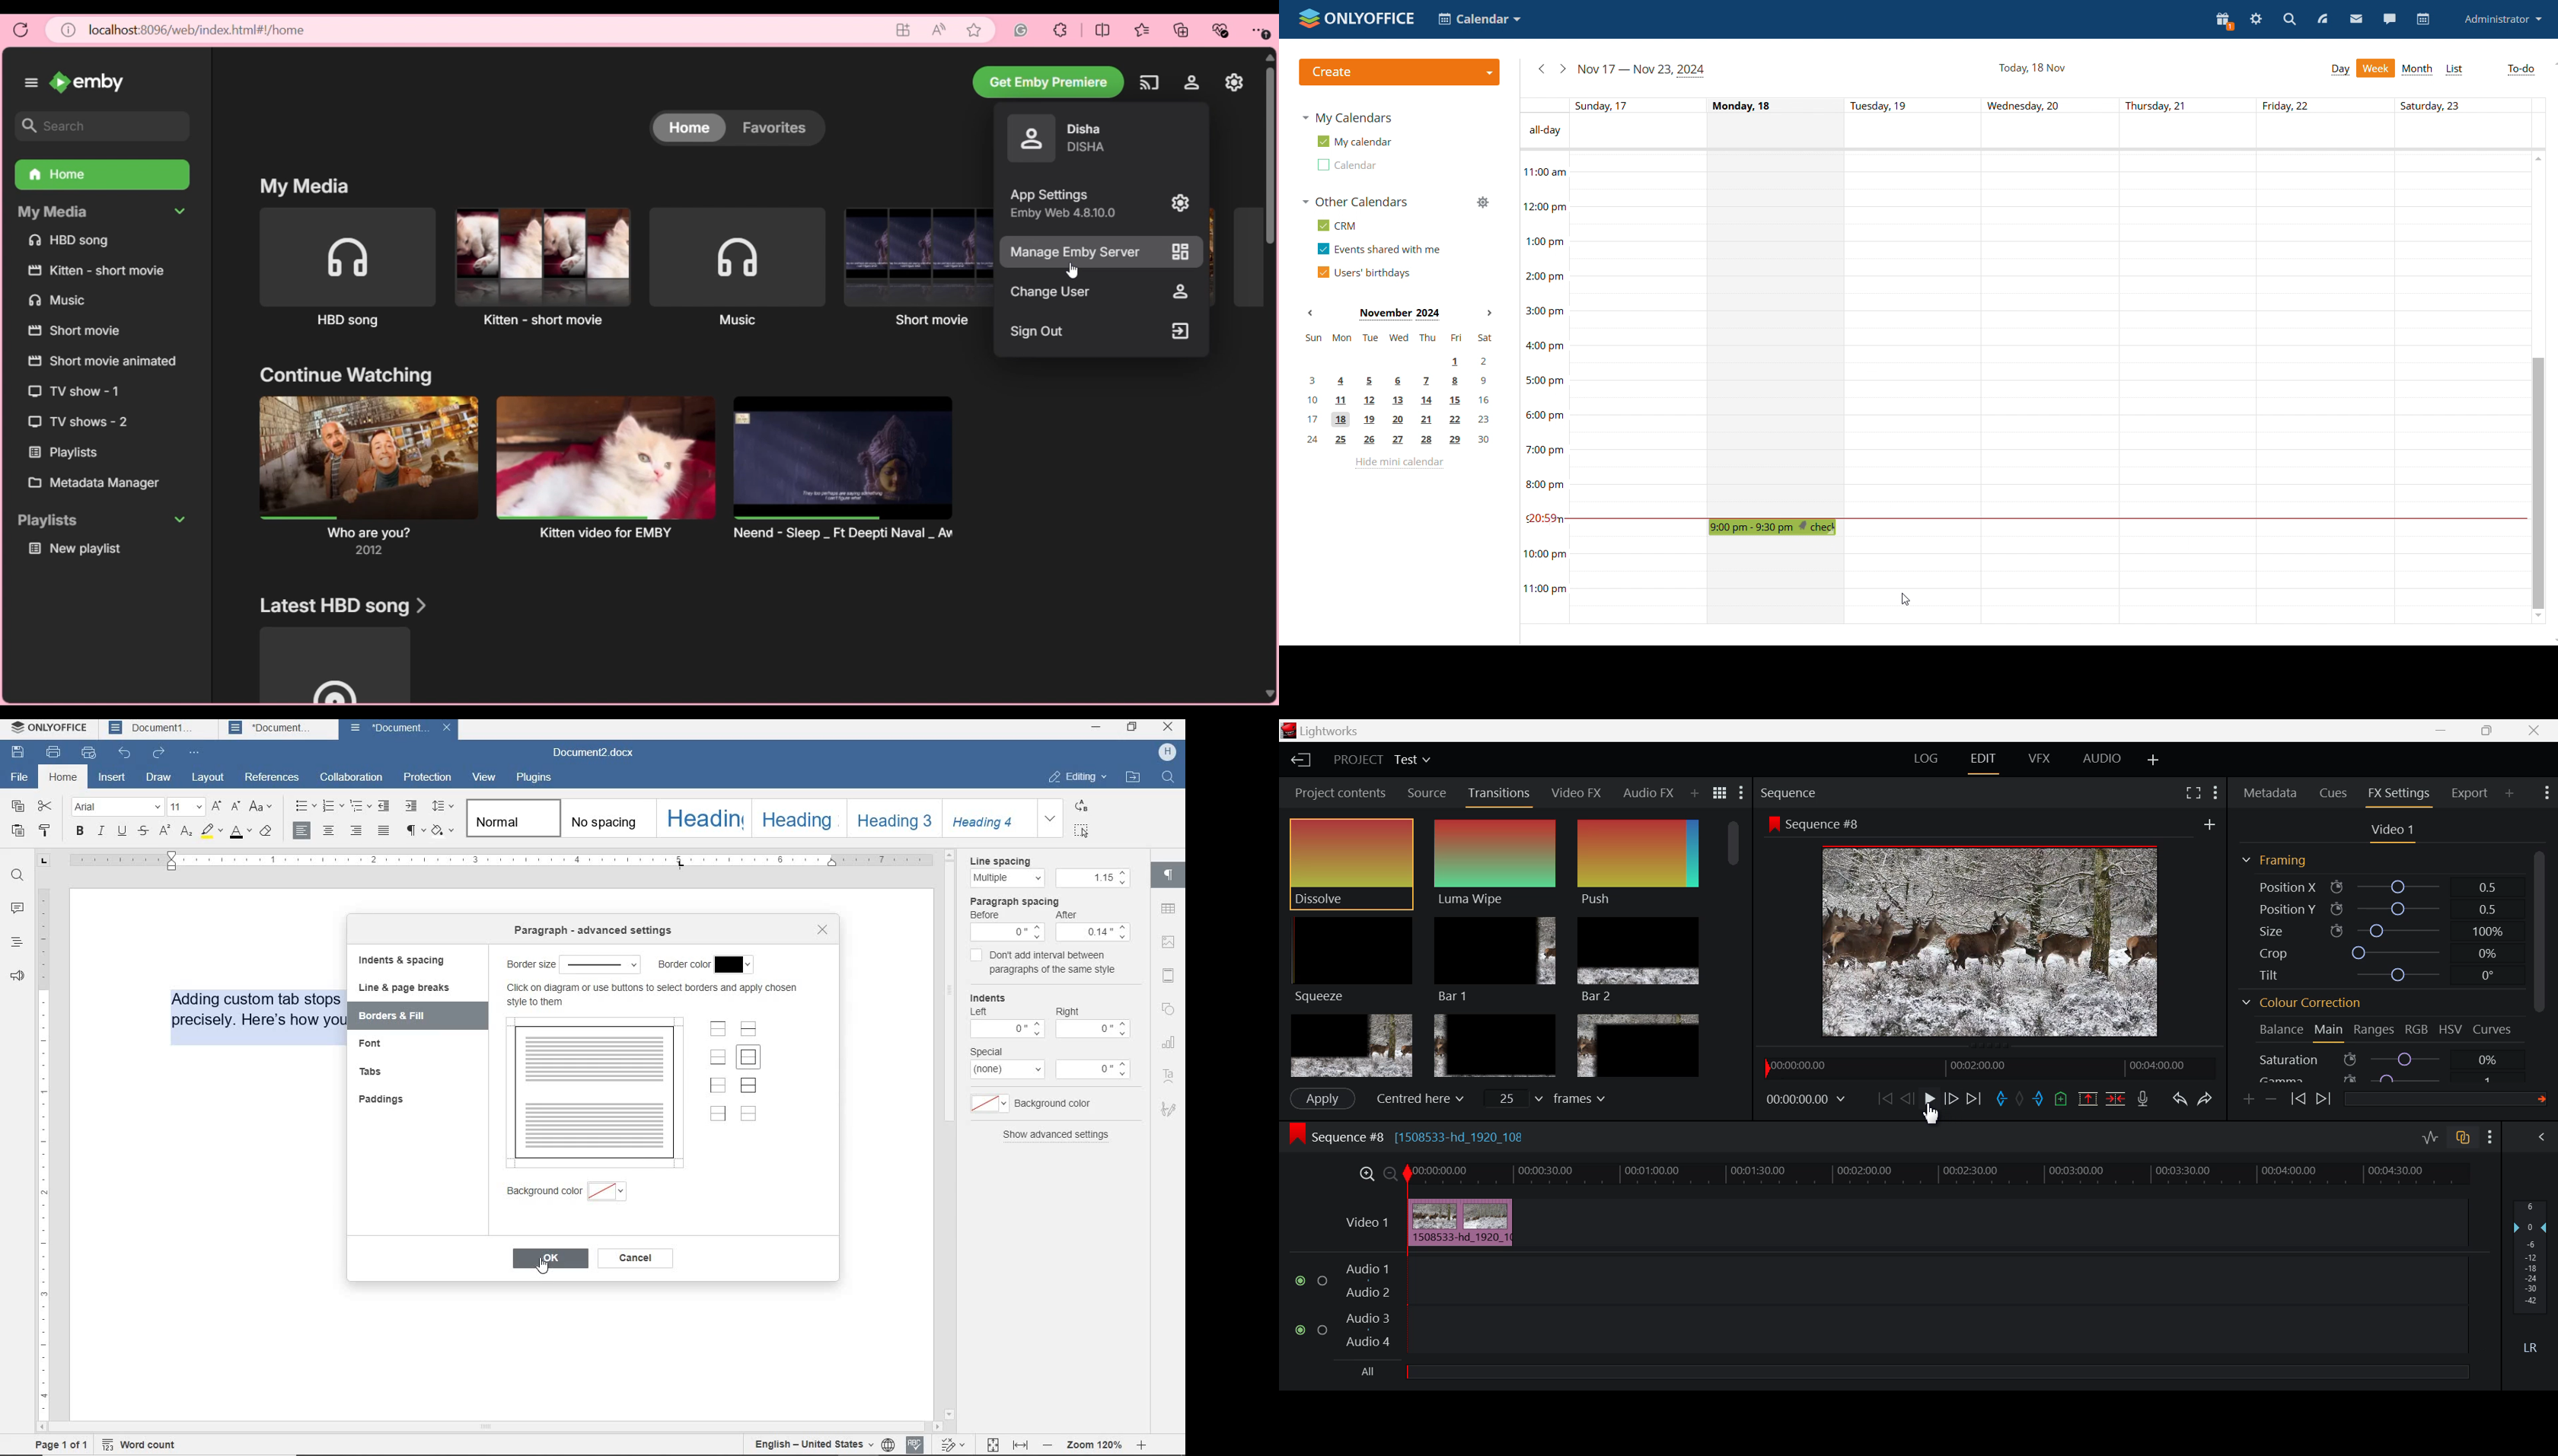  Describe the element at coordinates (2394, 831) in the screenshot. I see `Video 1 settings open` at that location.